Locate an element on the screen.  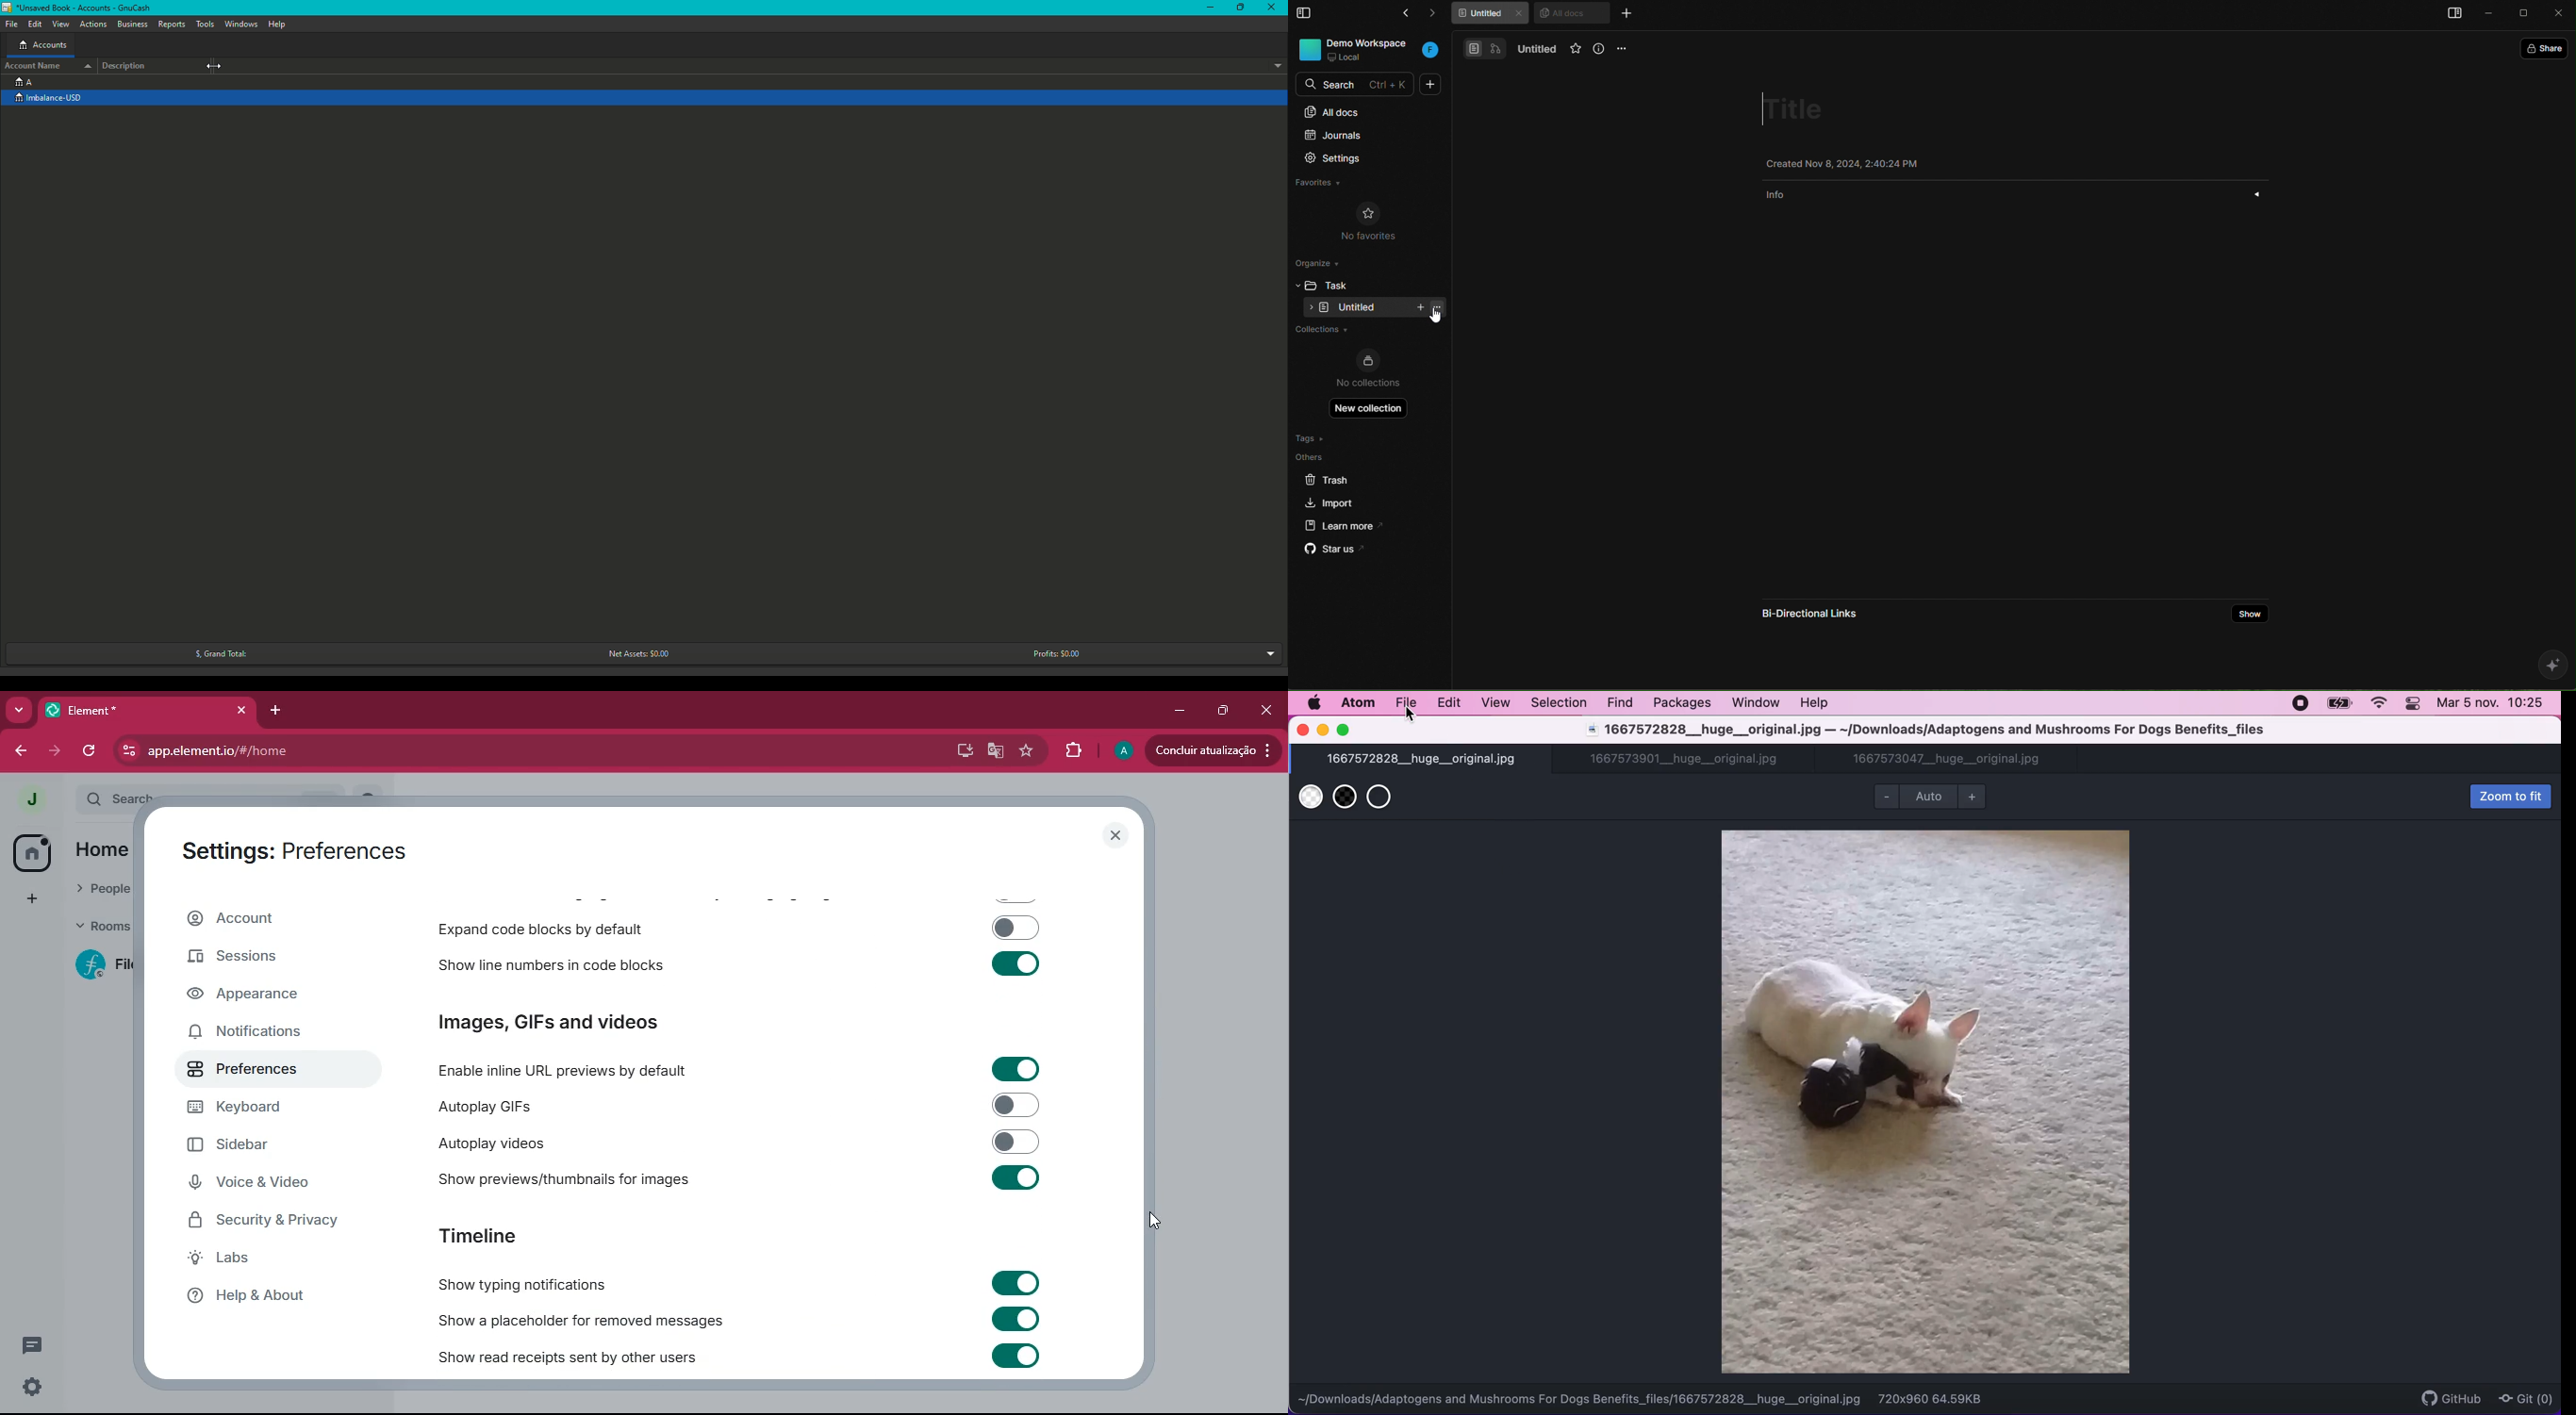
Reports is located at coordinates (172, 24).